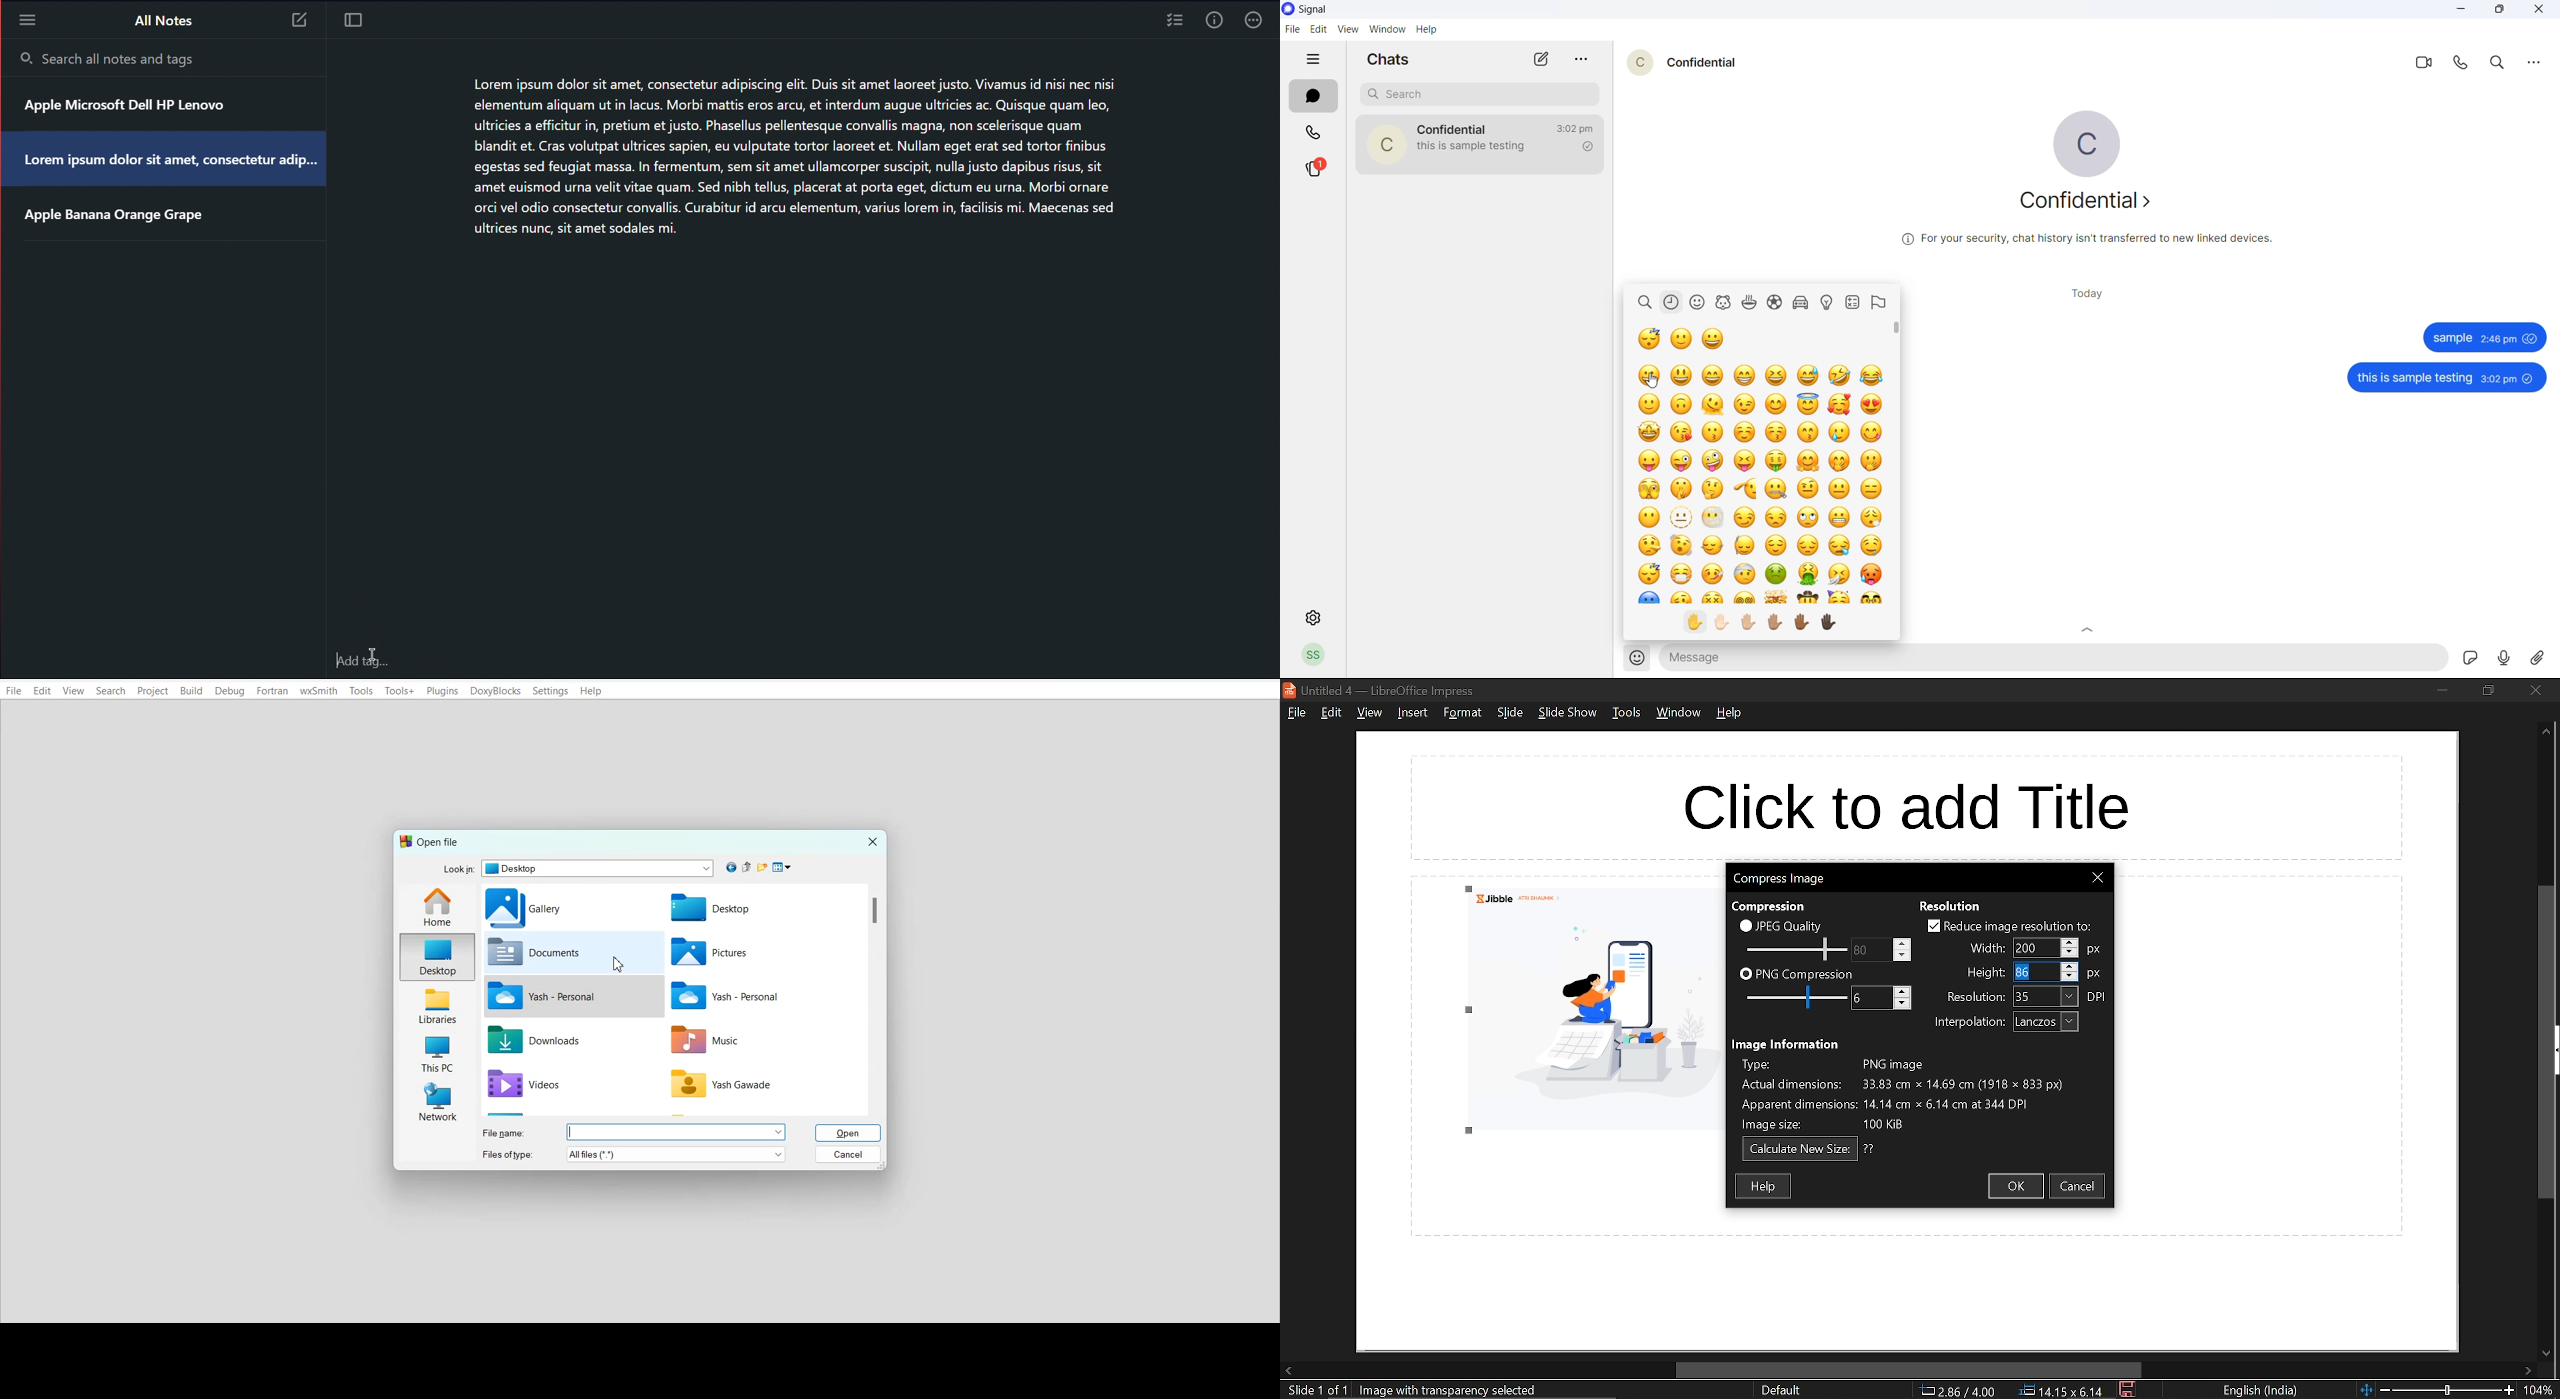 This screenshot has width=2576, height=1400. I want to click on 2:46 pm, so click(2498, 339).